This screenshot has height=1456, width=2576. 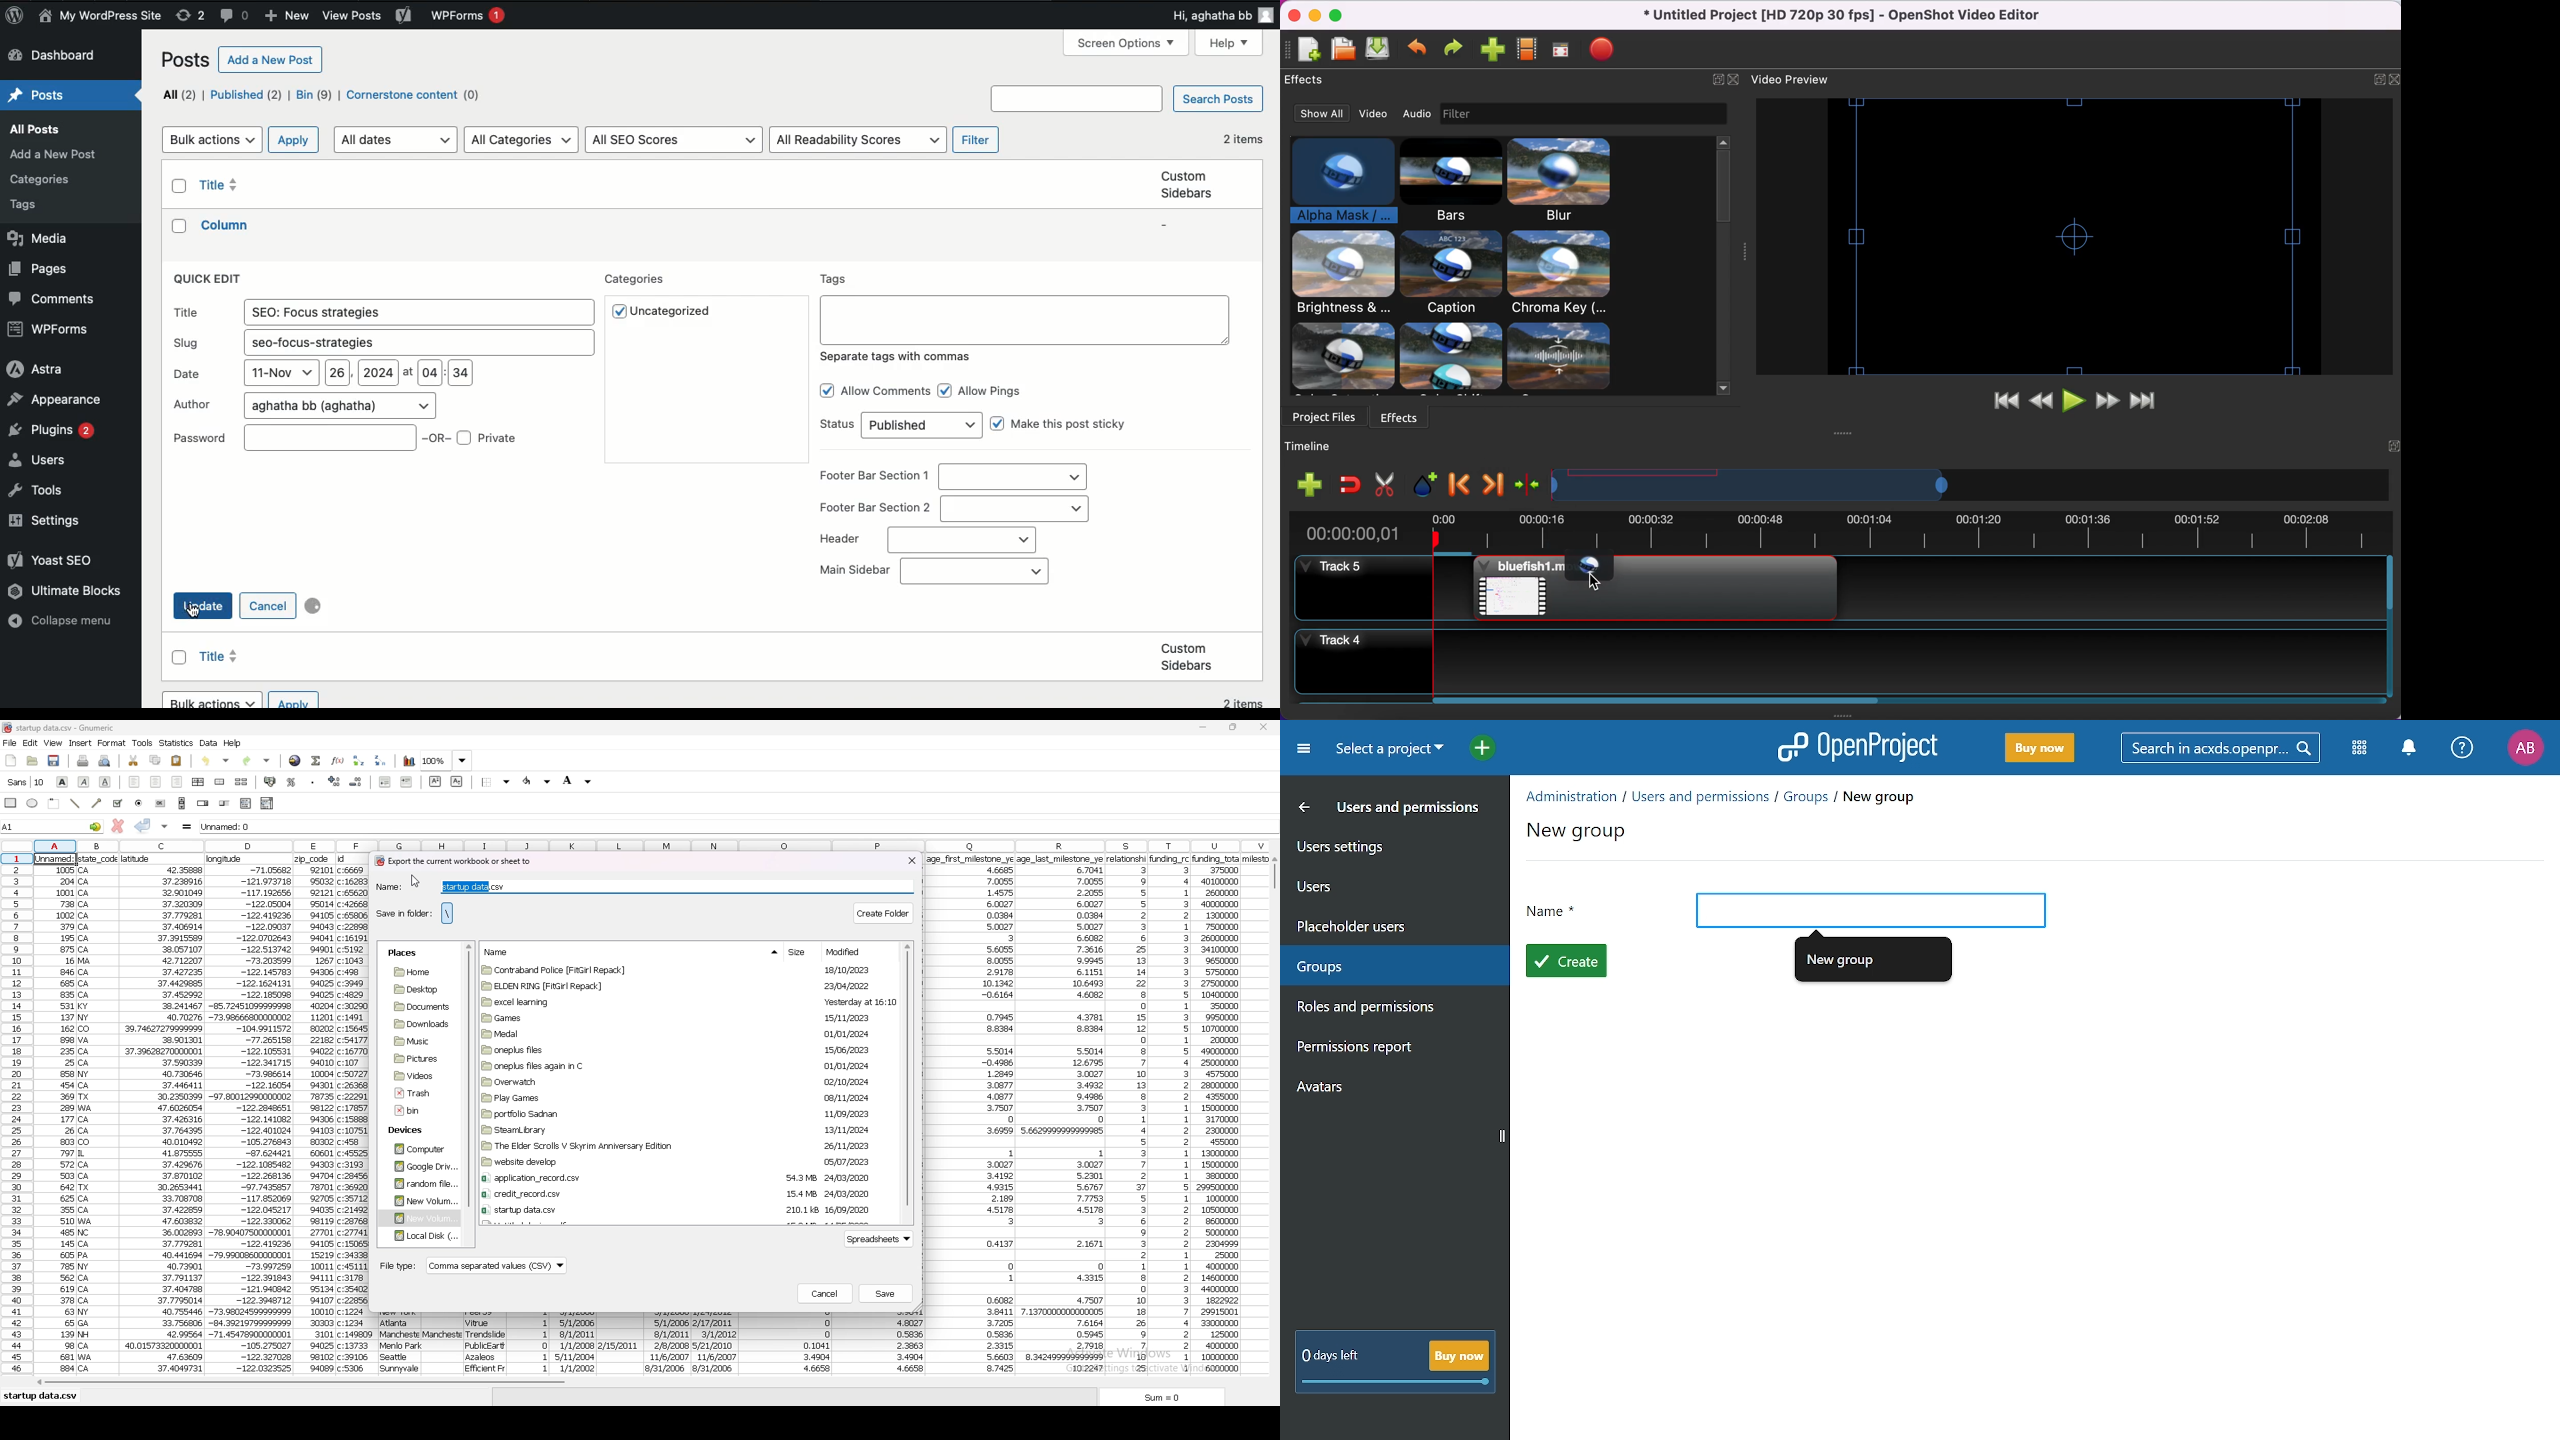 What do you see at coordinates (836, 279) in the screenshot?
I see `Tags` at bounding box center [836, 279].